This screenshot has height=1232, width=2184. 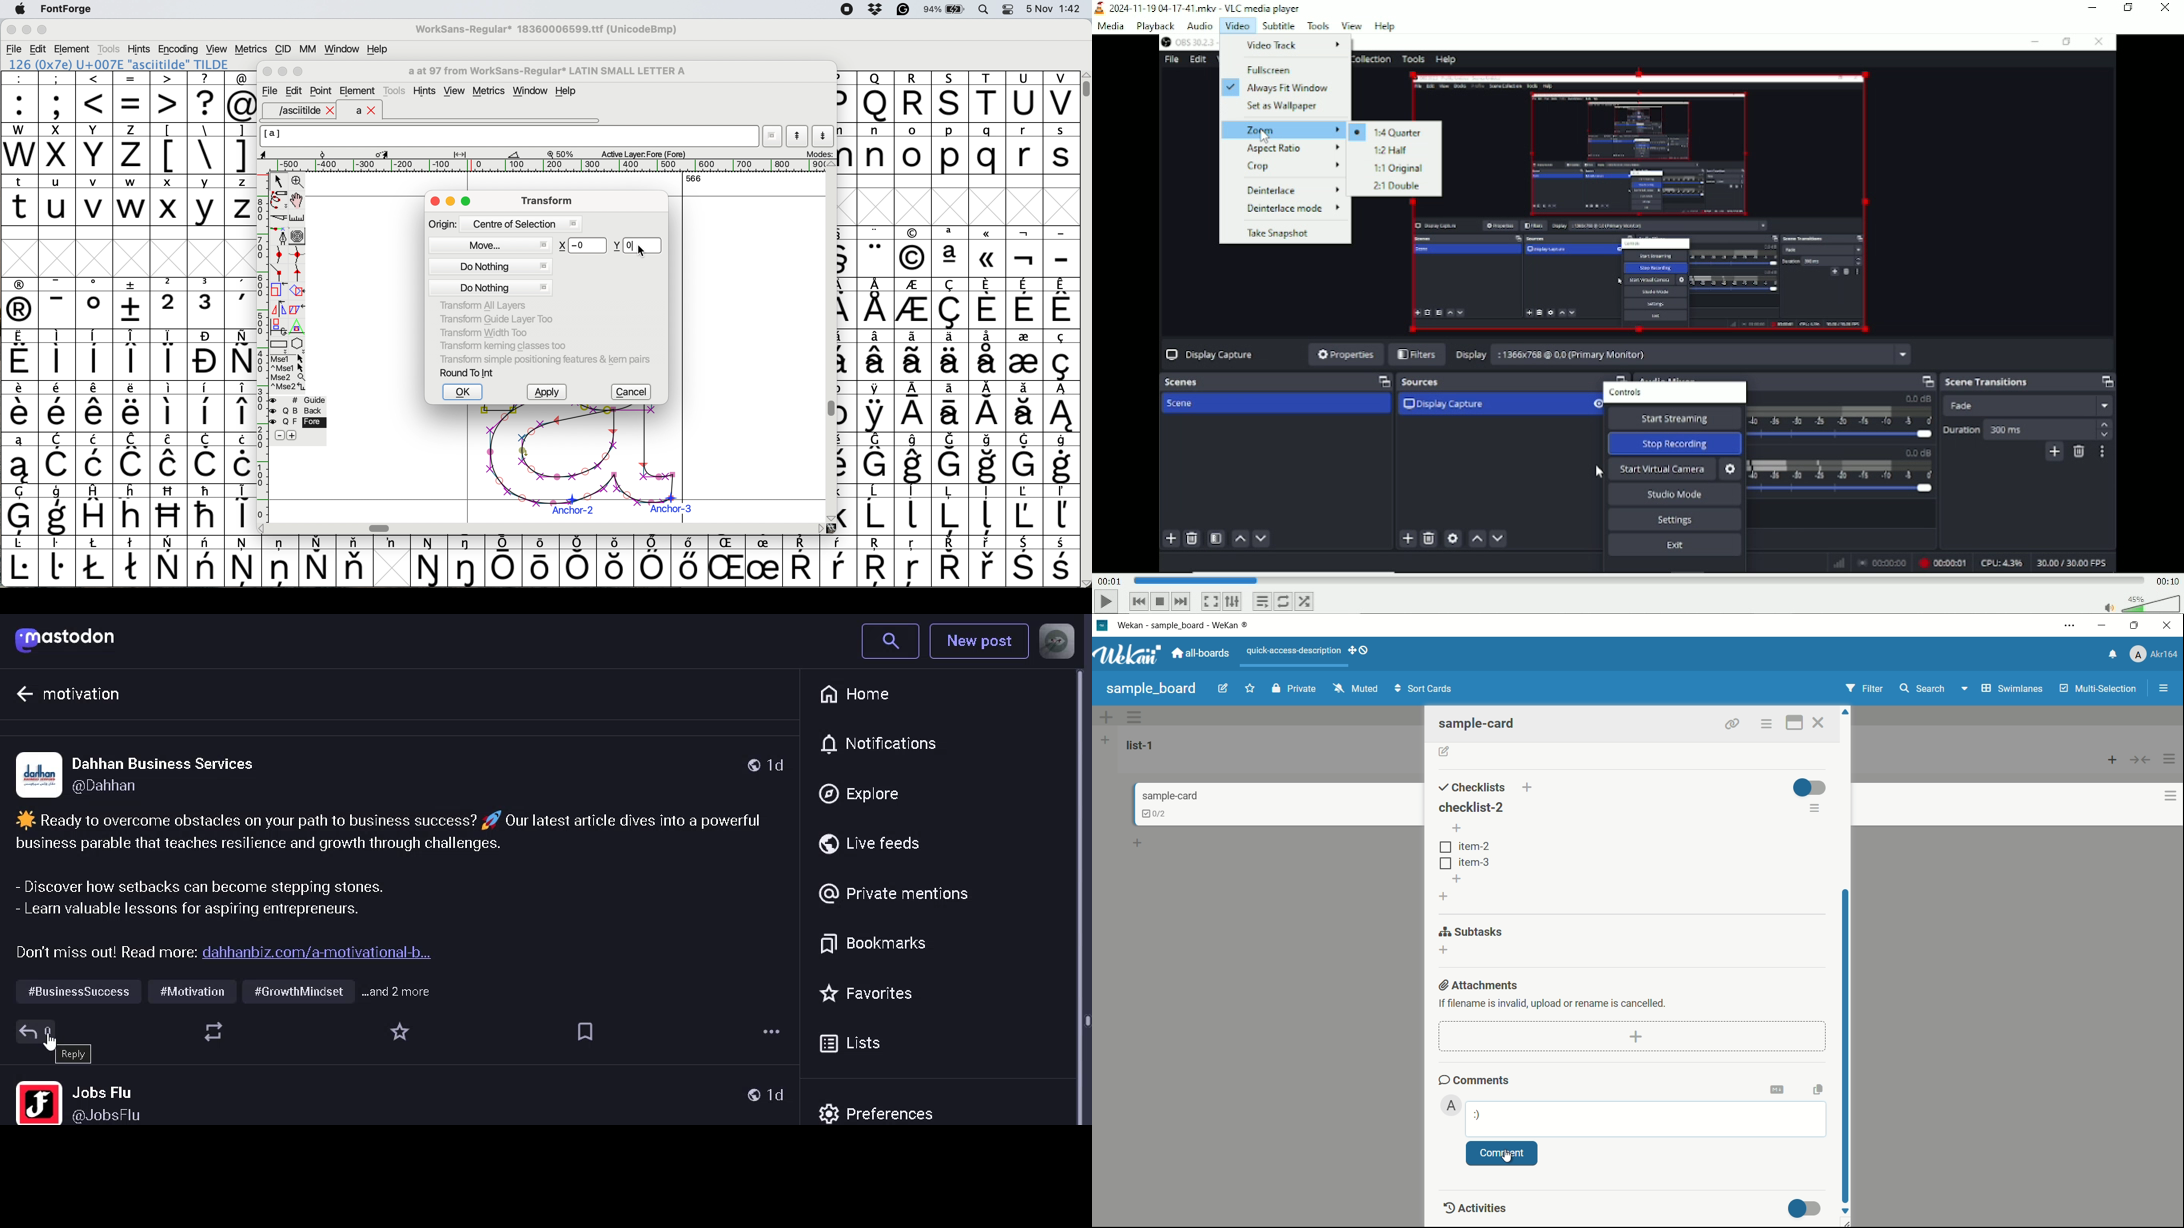 What do you see at coordinates (950, 459) in the screenshot?
I see `symbol` at bounding box center [950, 459].